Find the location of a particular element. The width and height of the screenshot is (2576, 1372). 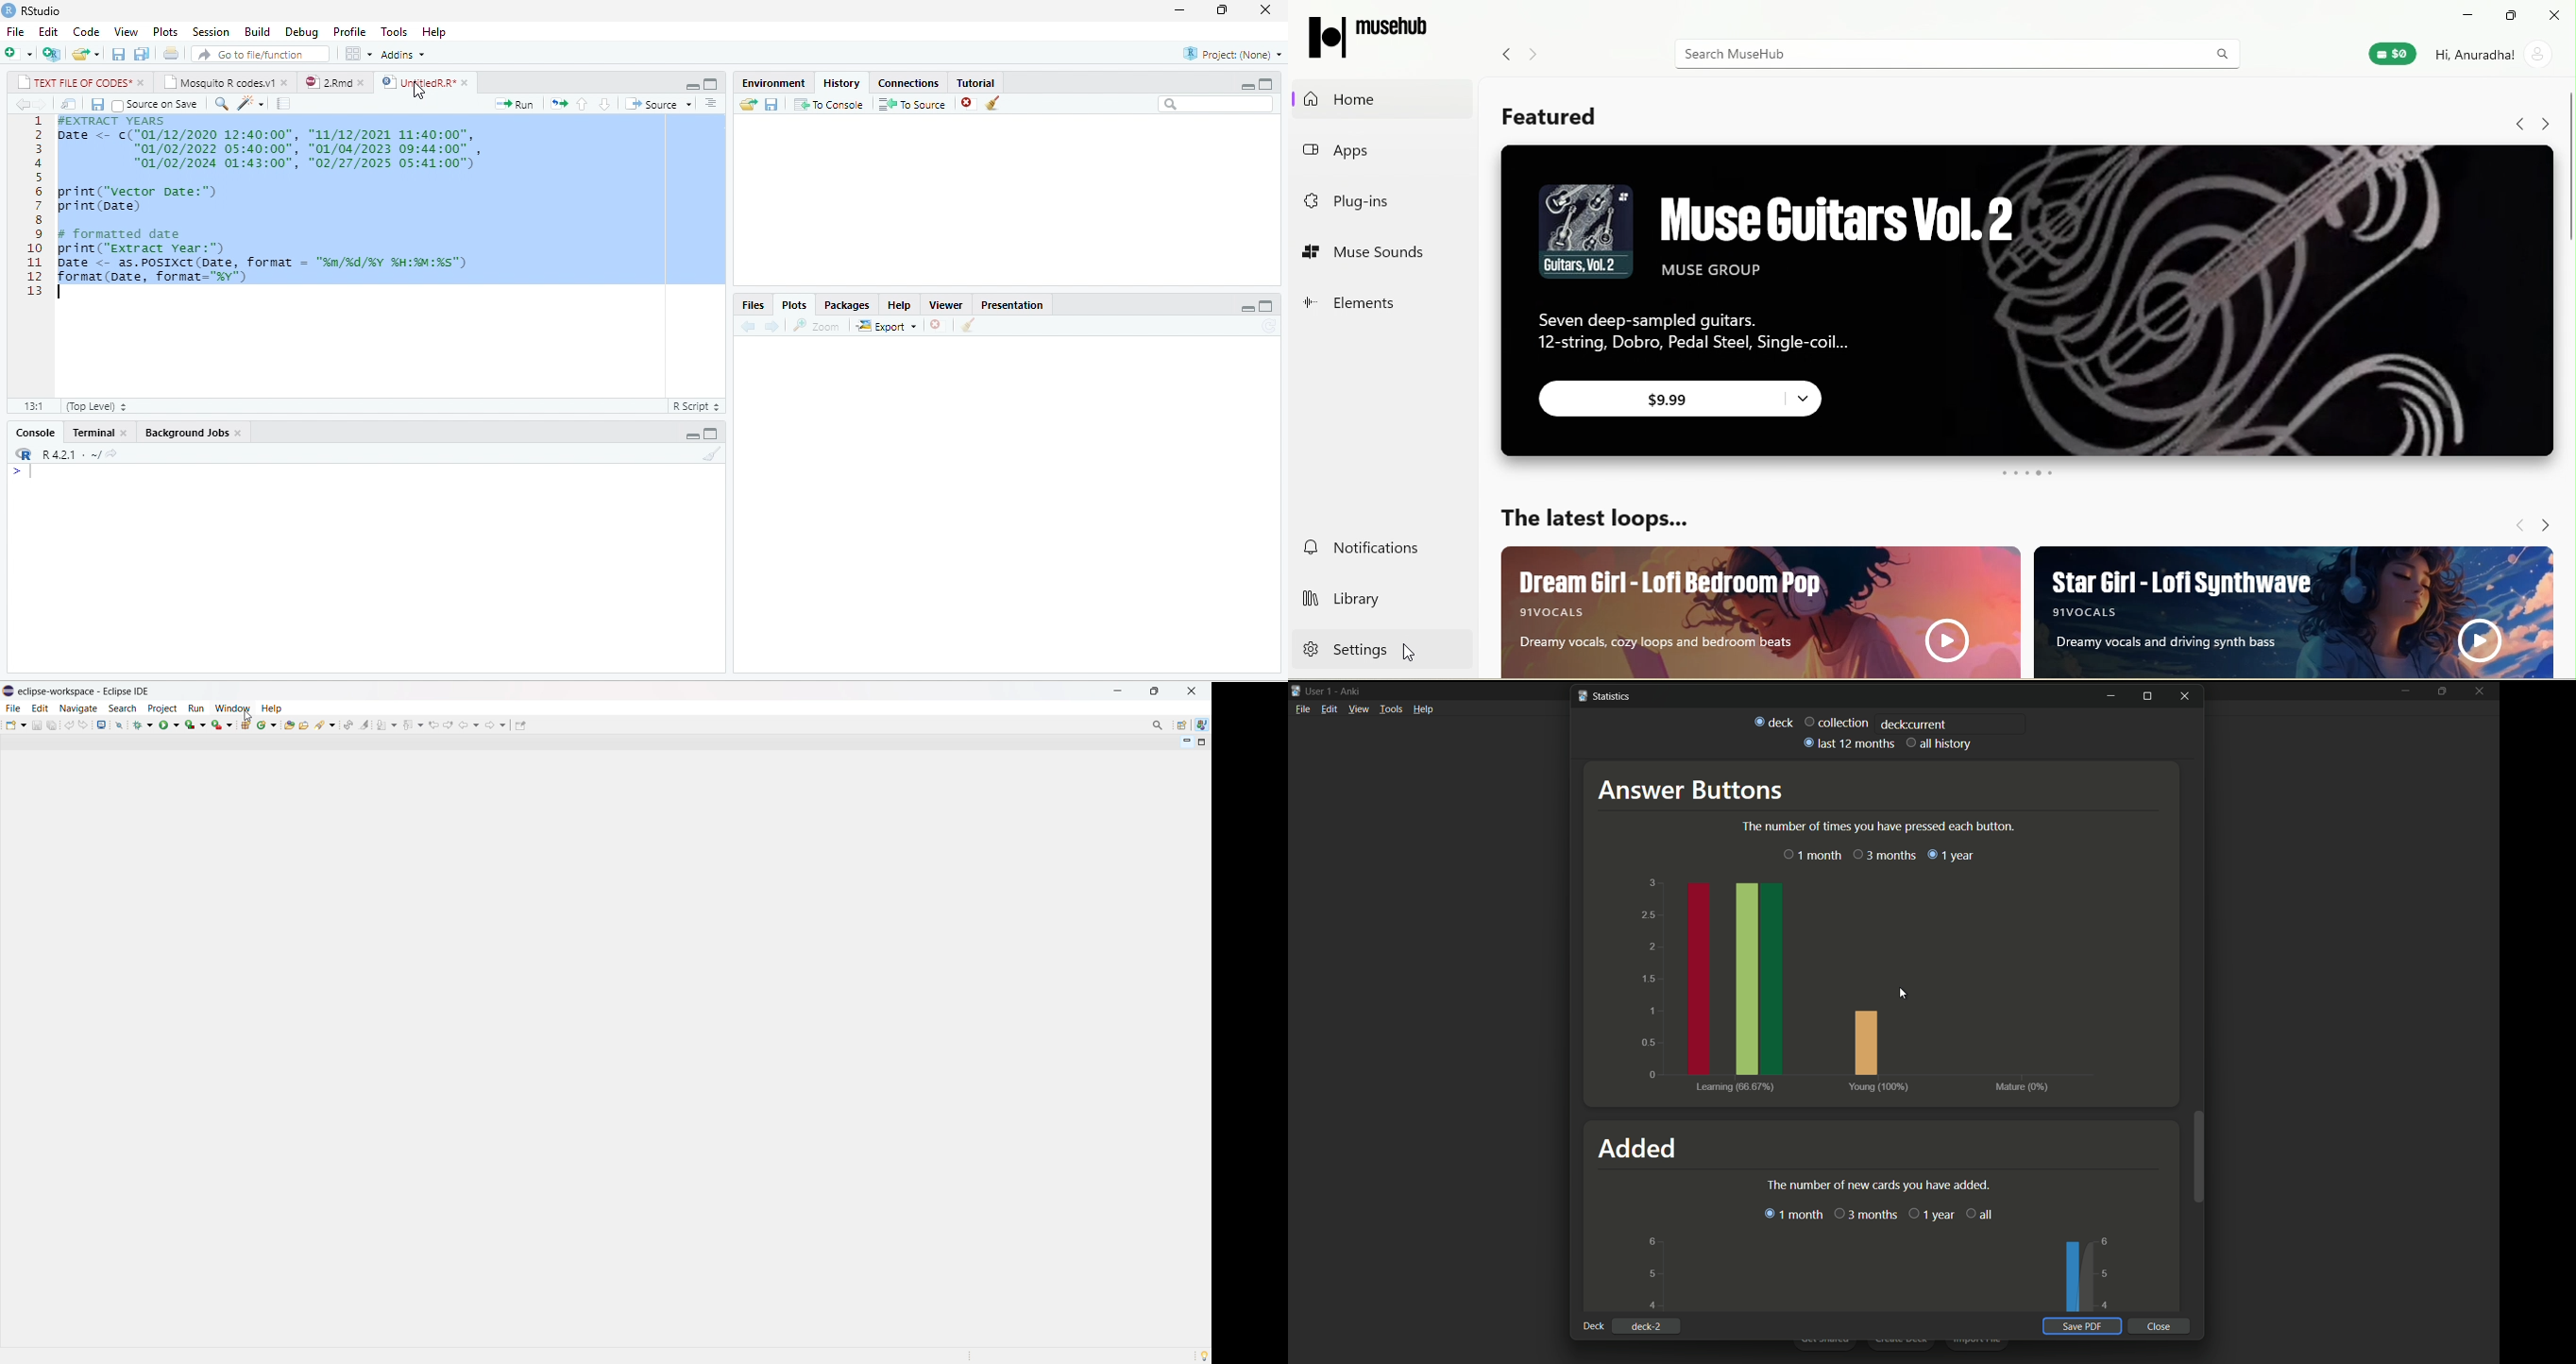

minimize is located at coordinates (2111, 696).